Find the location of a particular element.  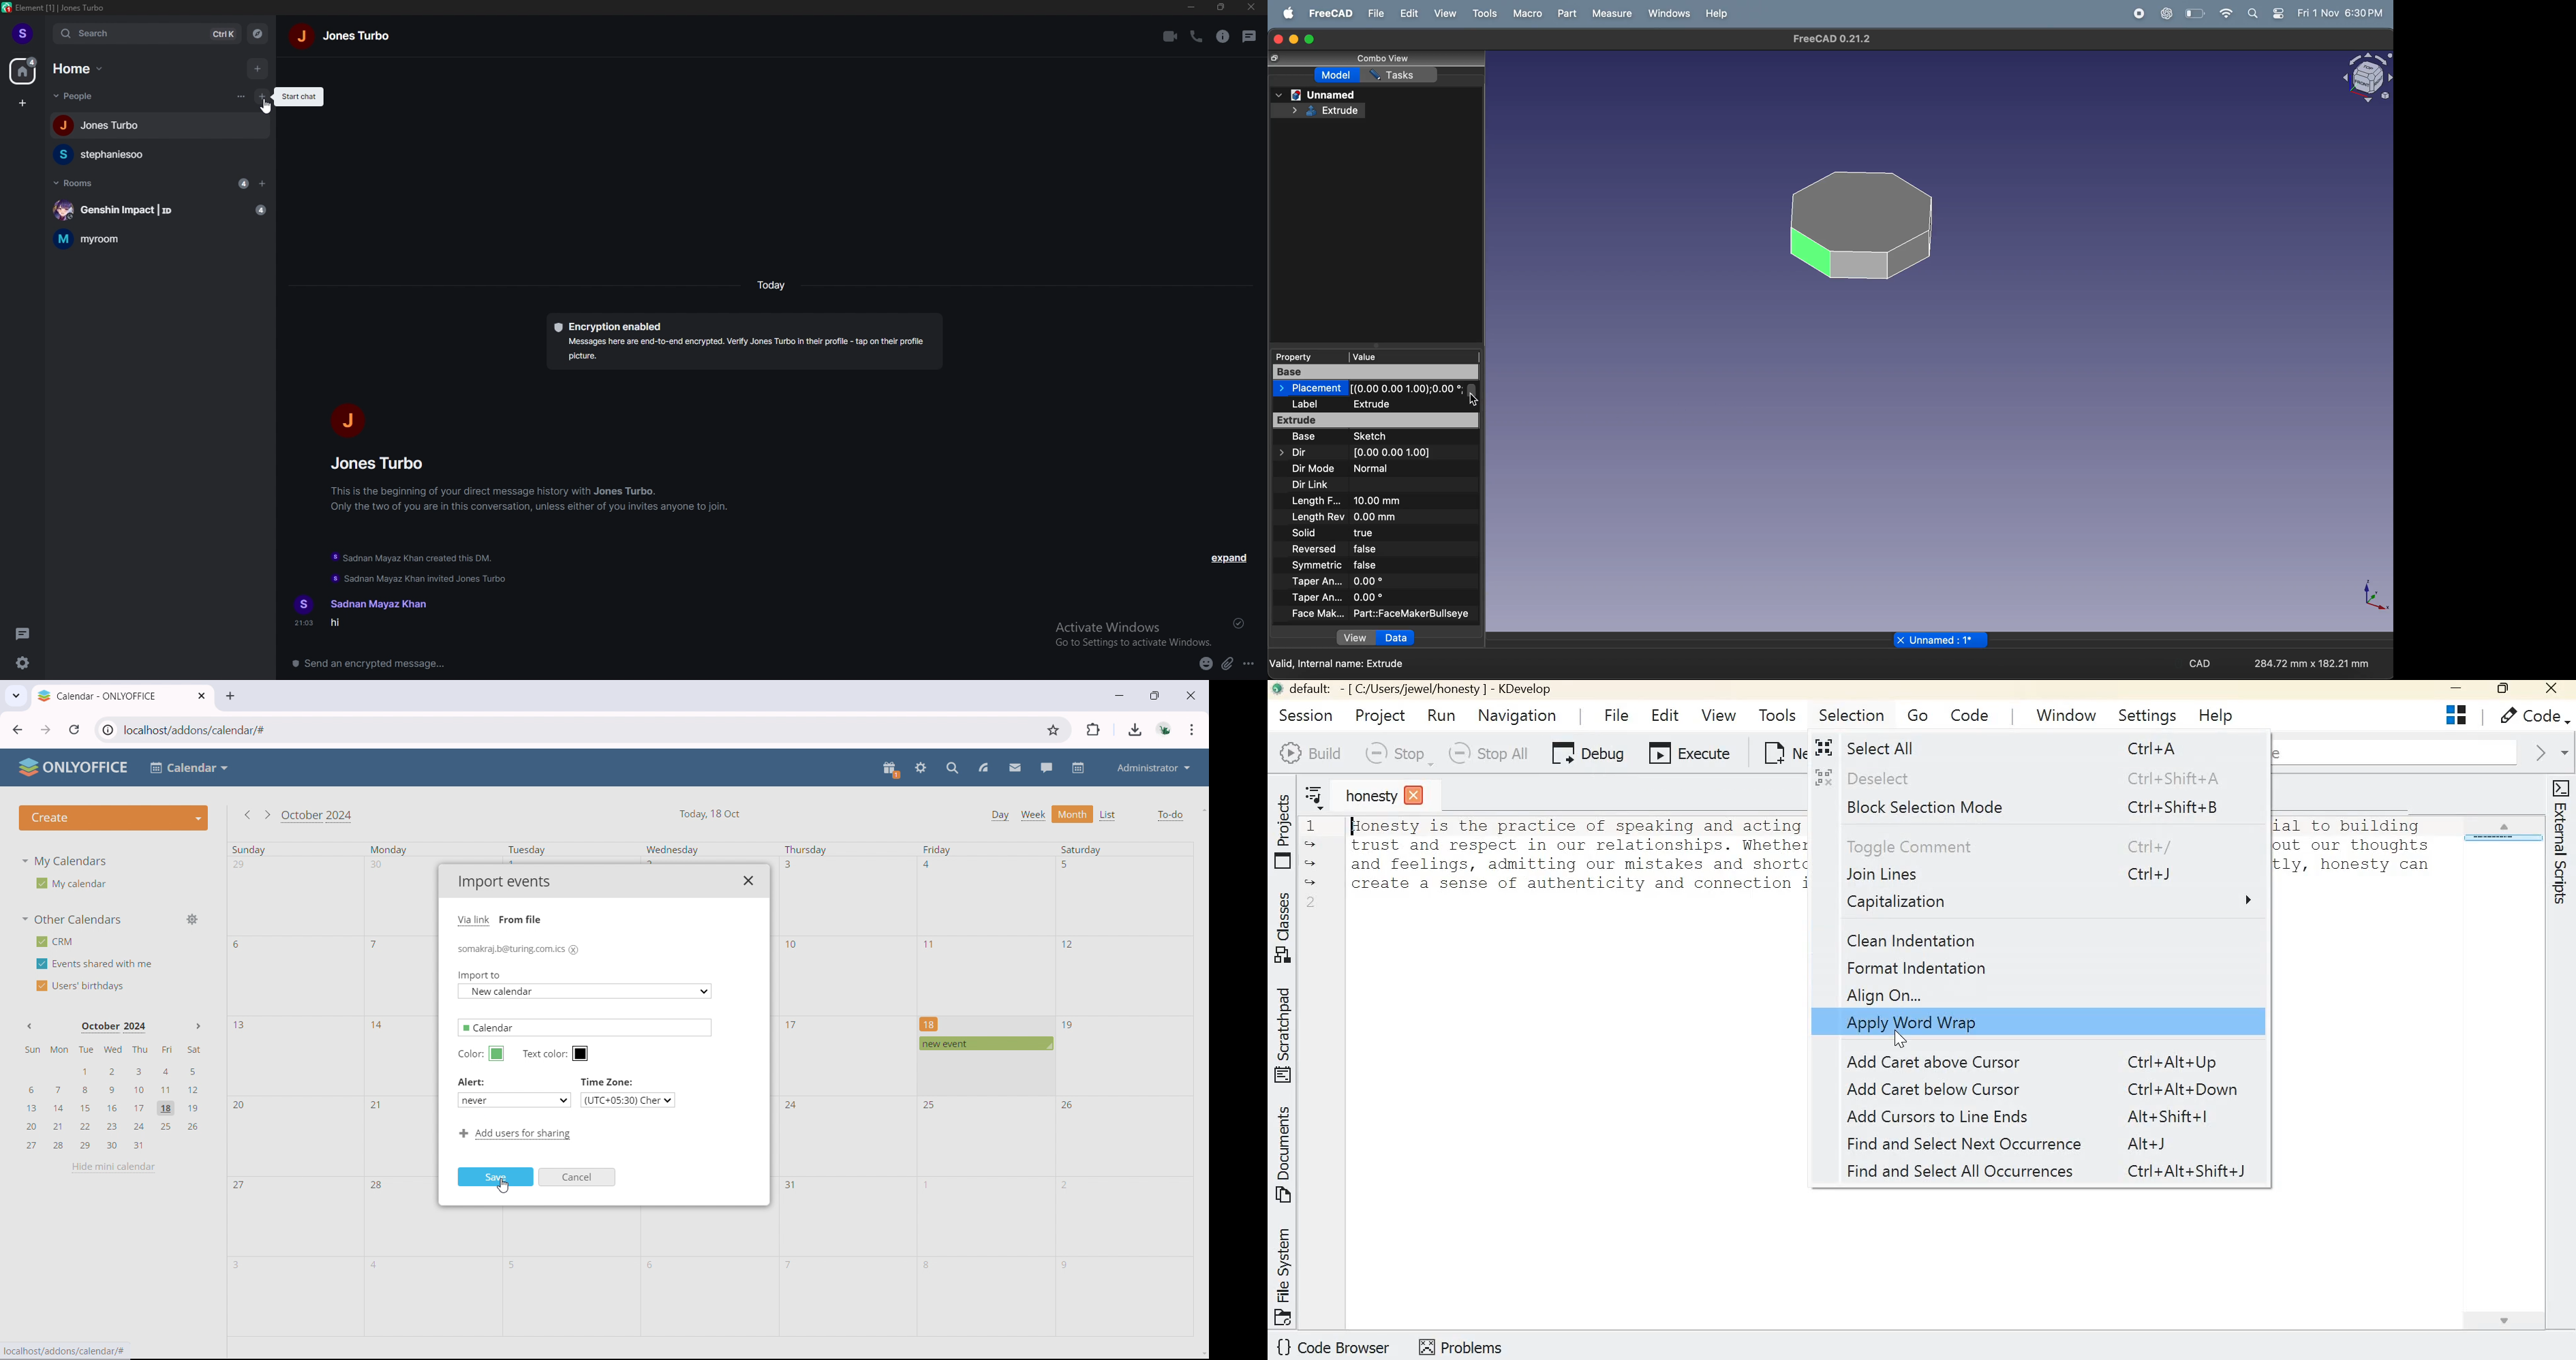

combo view is located at coordinates (1380, 58).